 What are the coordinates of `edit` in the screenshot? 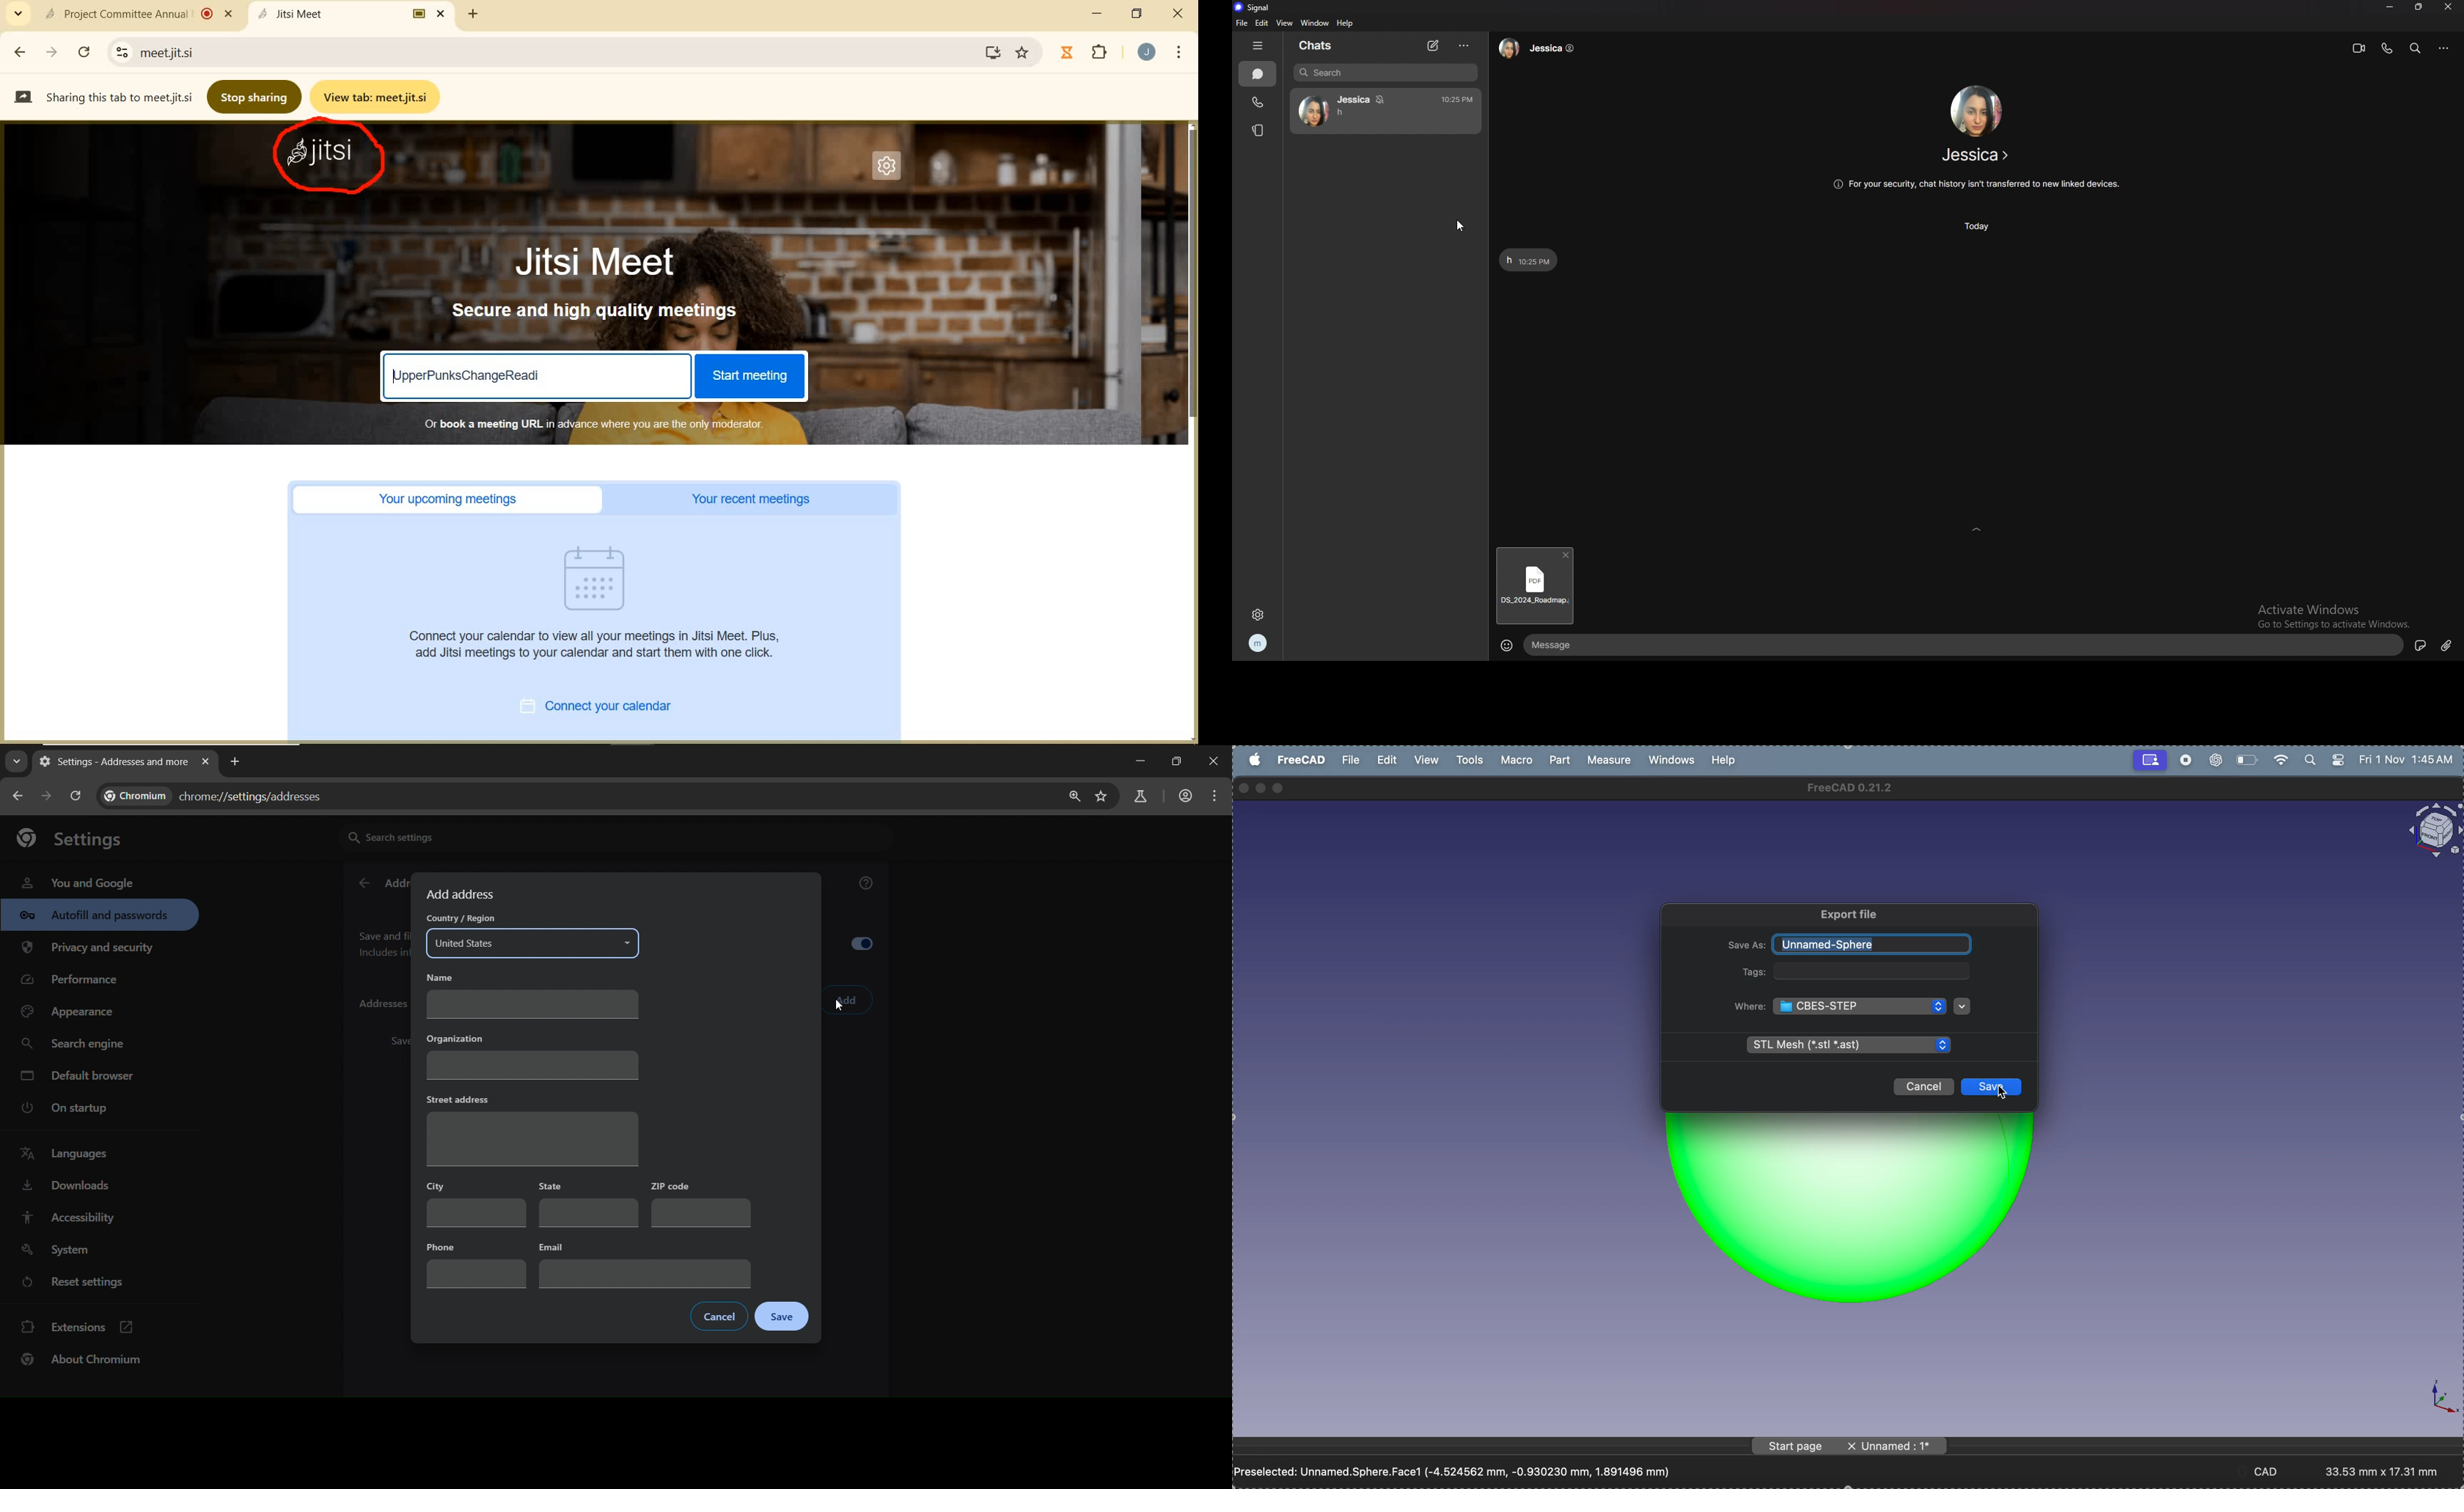 It's located at (1388, 759).